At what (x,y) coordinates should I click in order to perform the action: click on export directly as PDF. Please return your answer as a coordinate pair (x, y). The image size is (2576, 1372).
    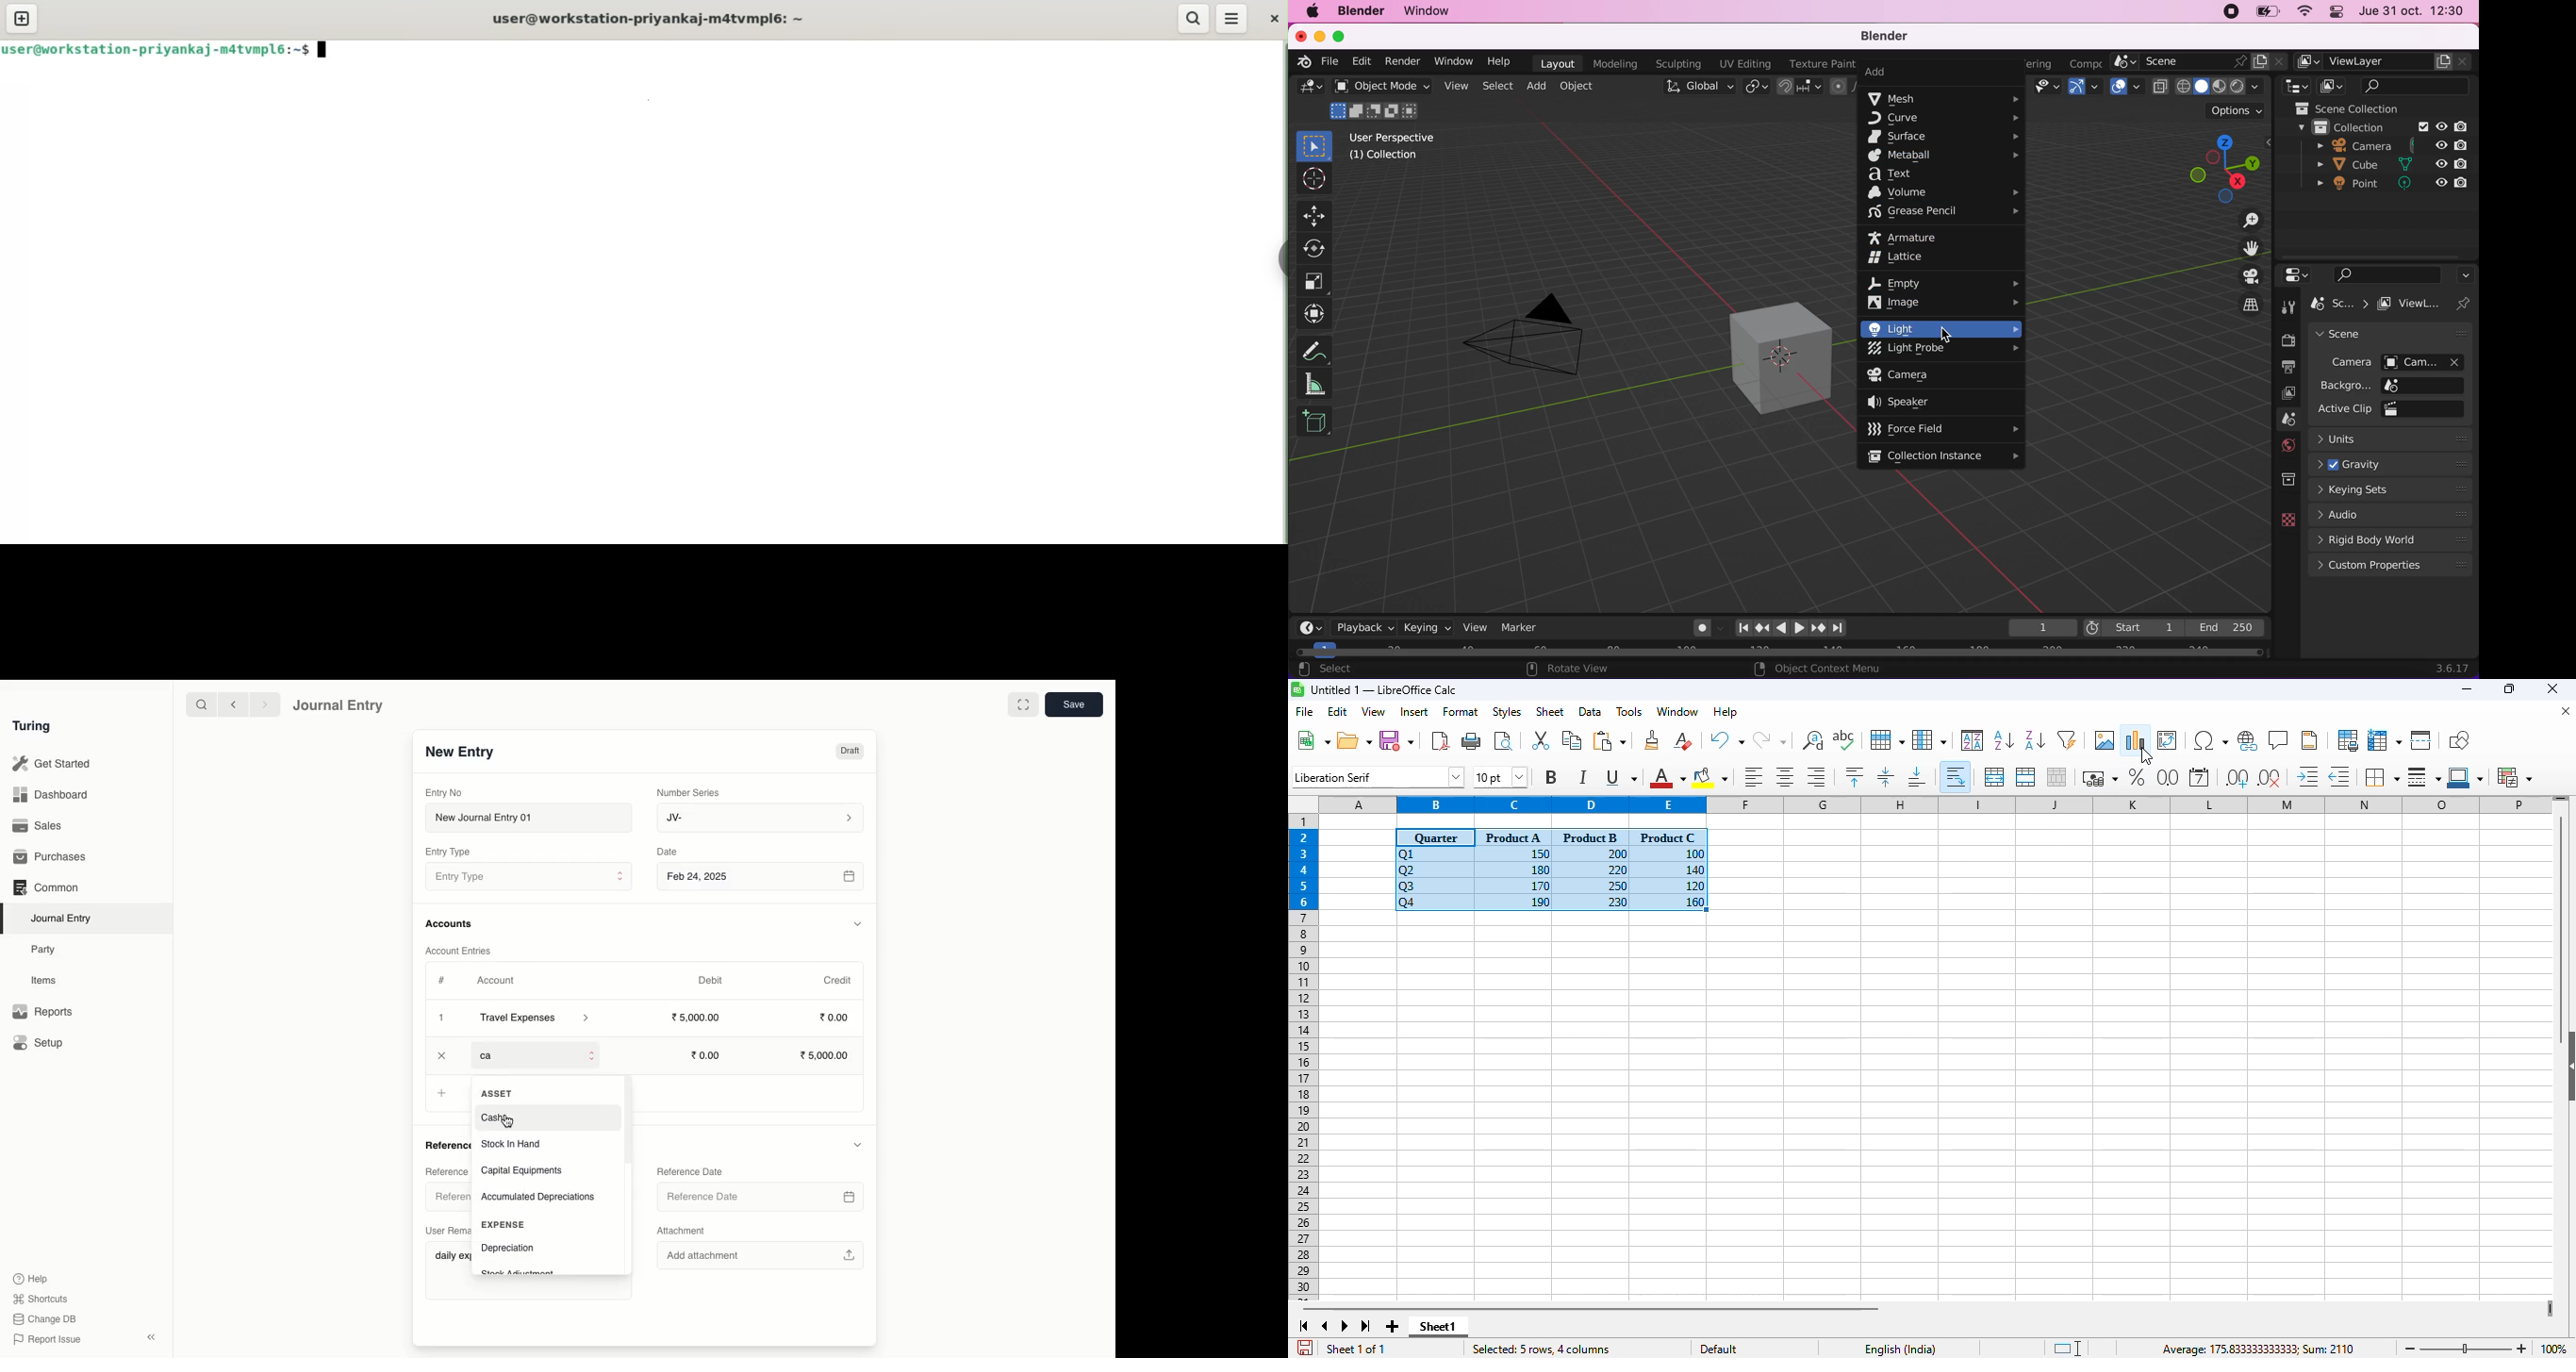
    Looking at the image, I should click on (1440, 739).